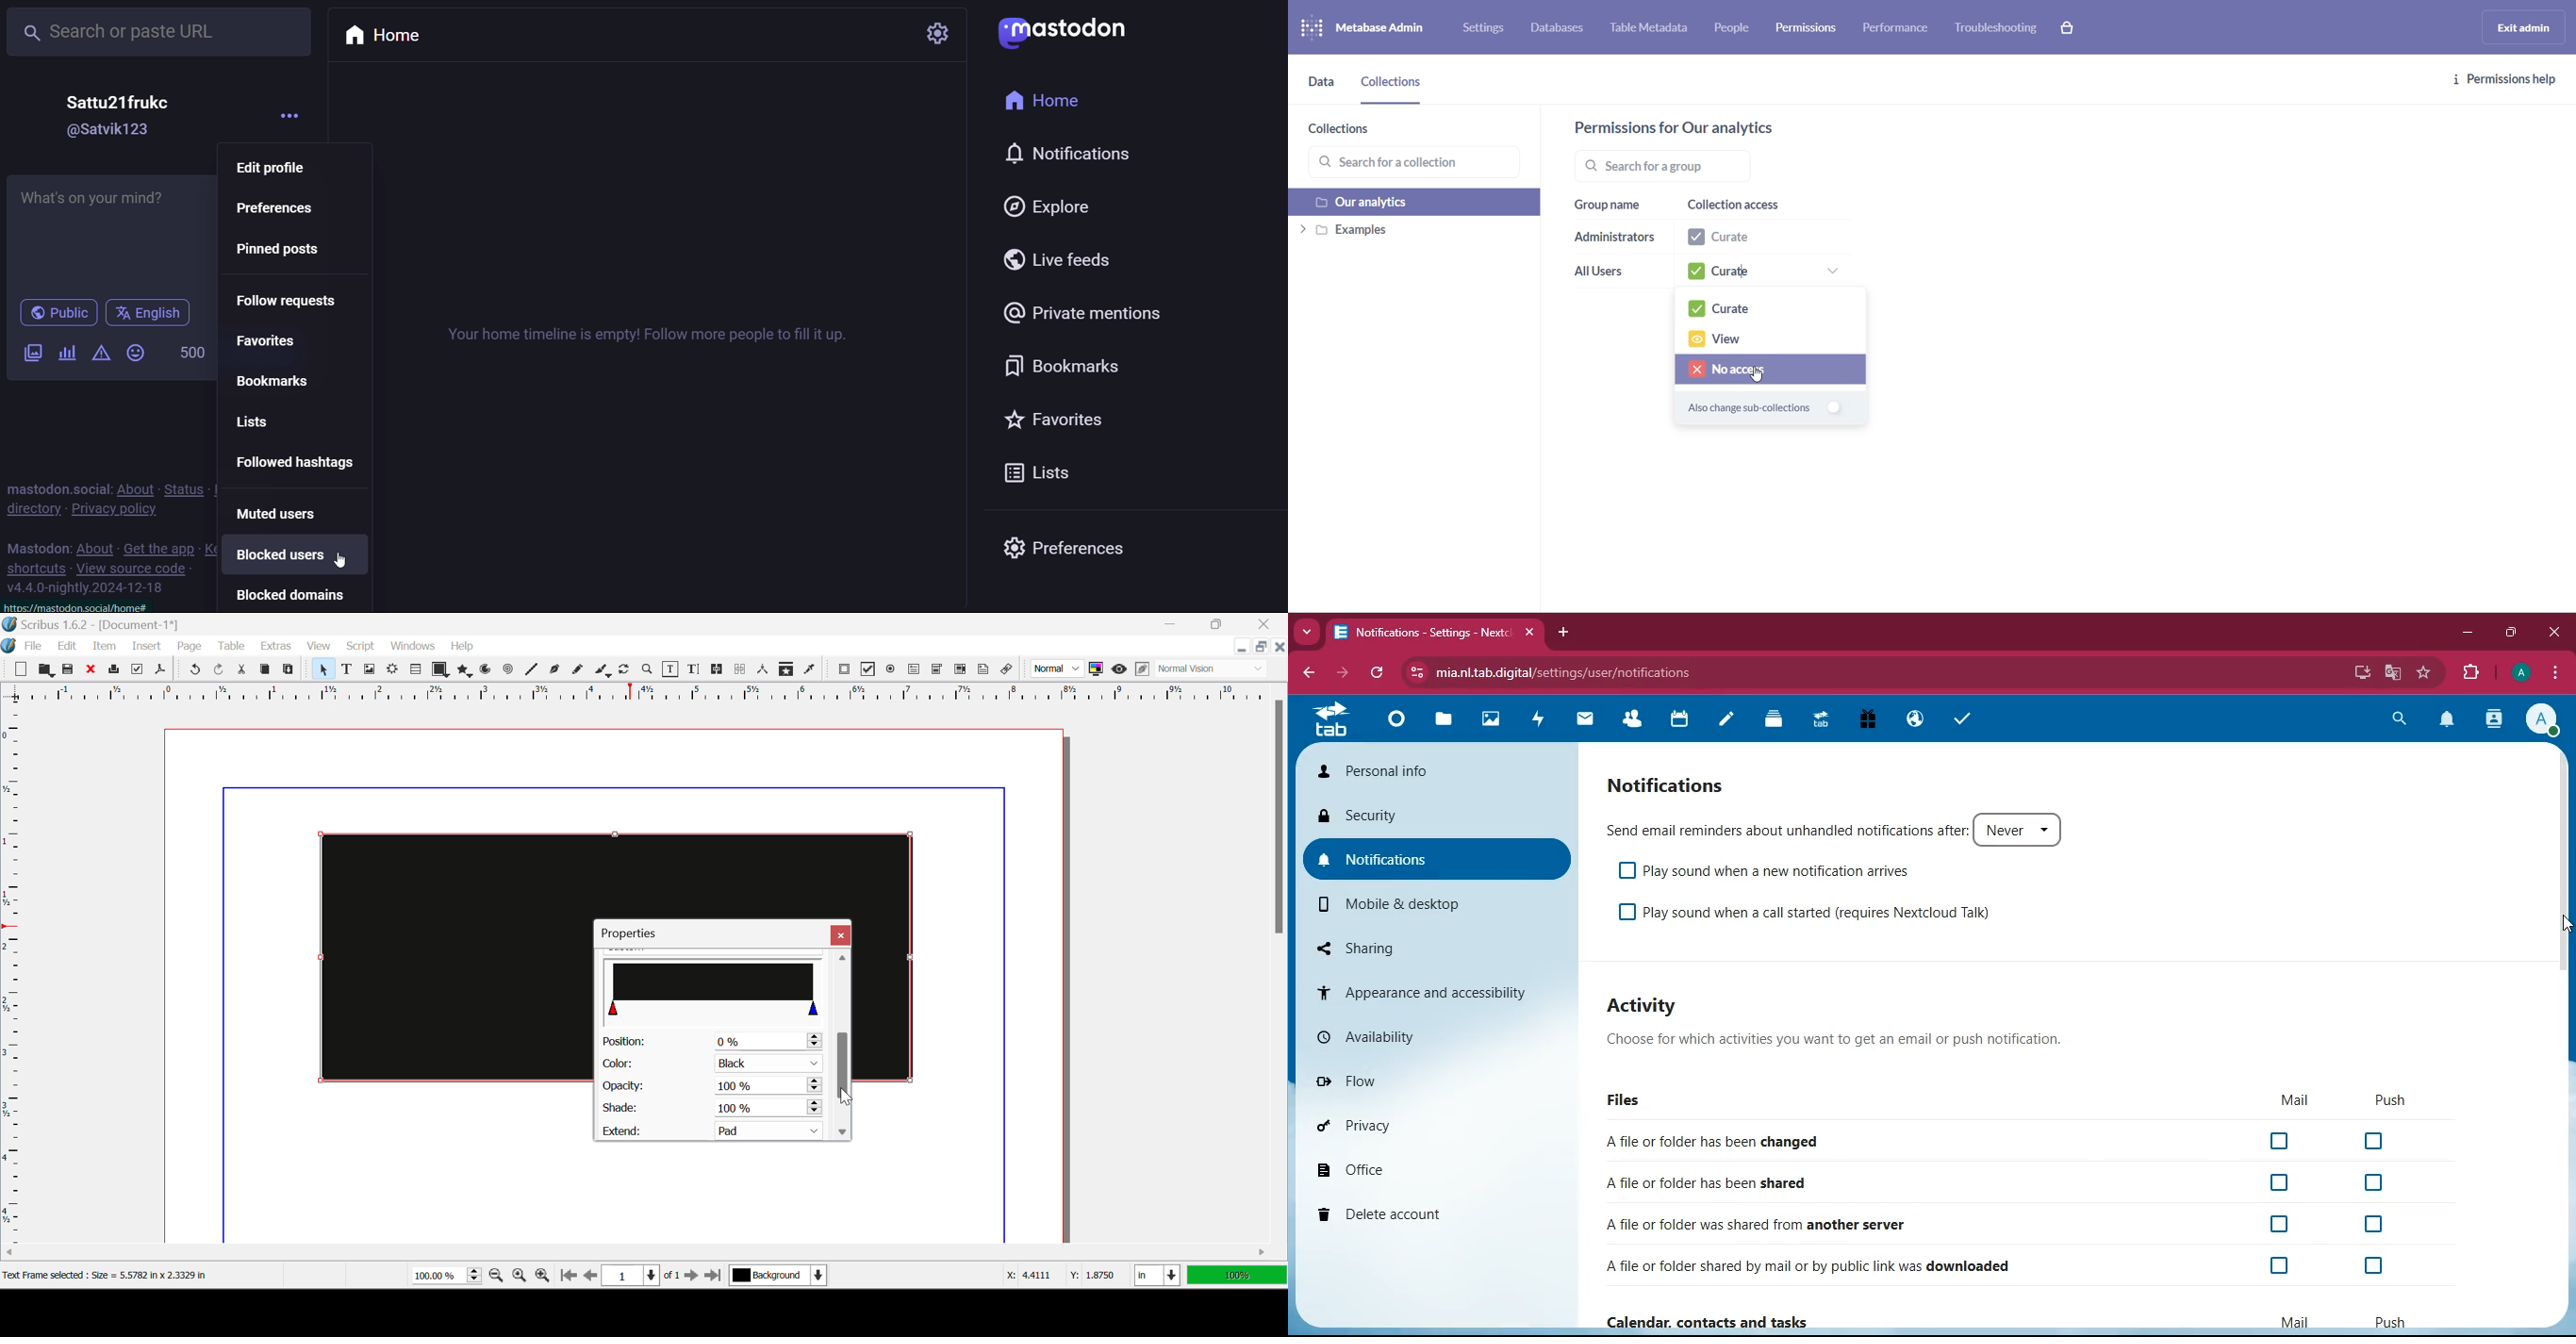 The width and height of the screenshot is (2576, 1344). Describe the element at coordinates (711, 1086) in the screenshot. I see `Opacity` at that location.